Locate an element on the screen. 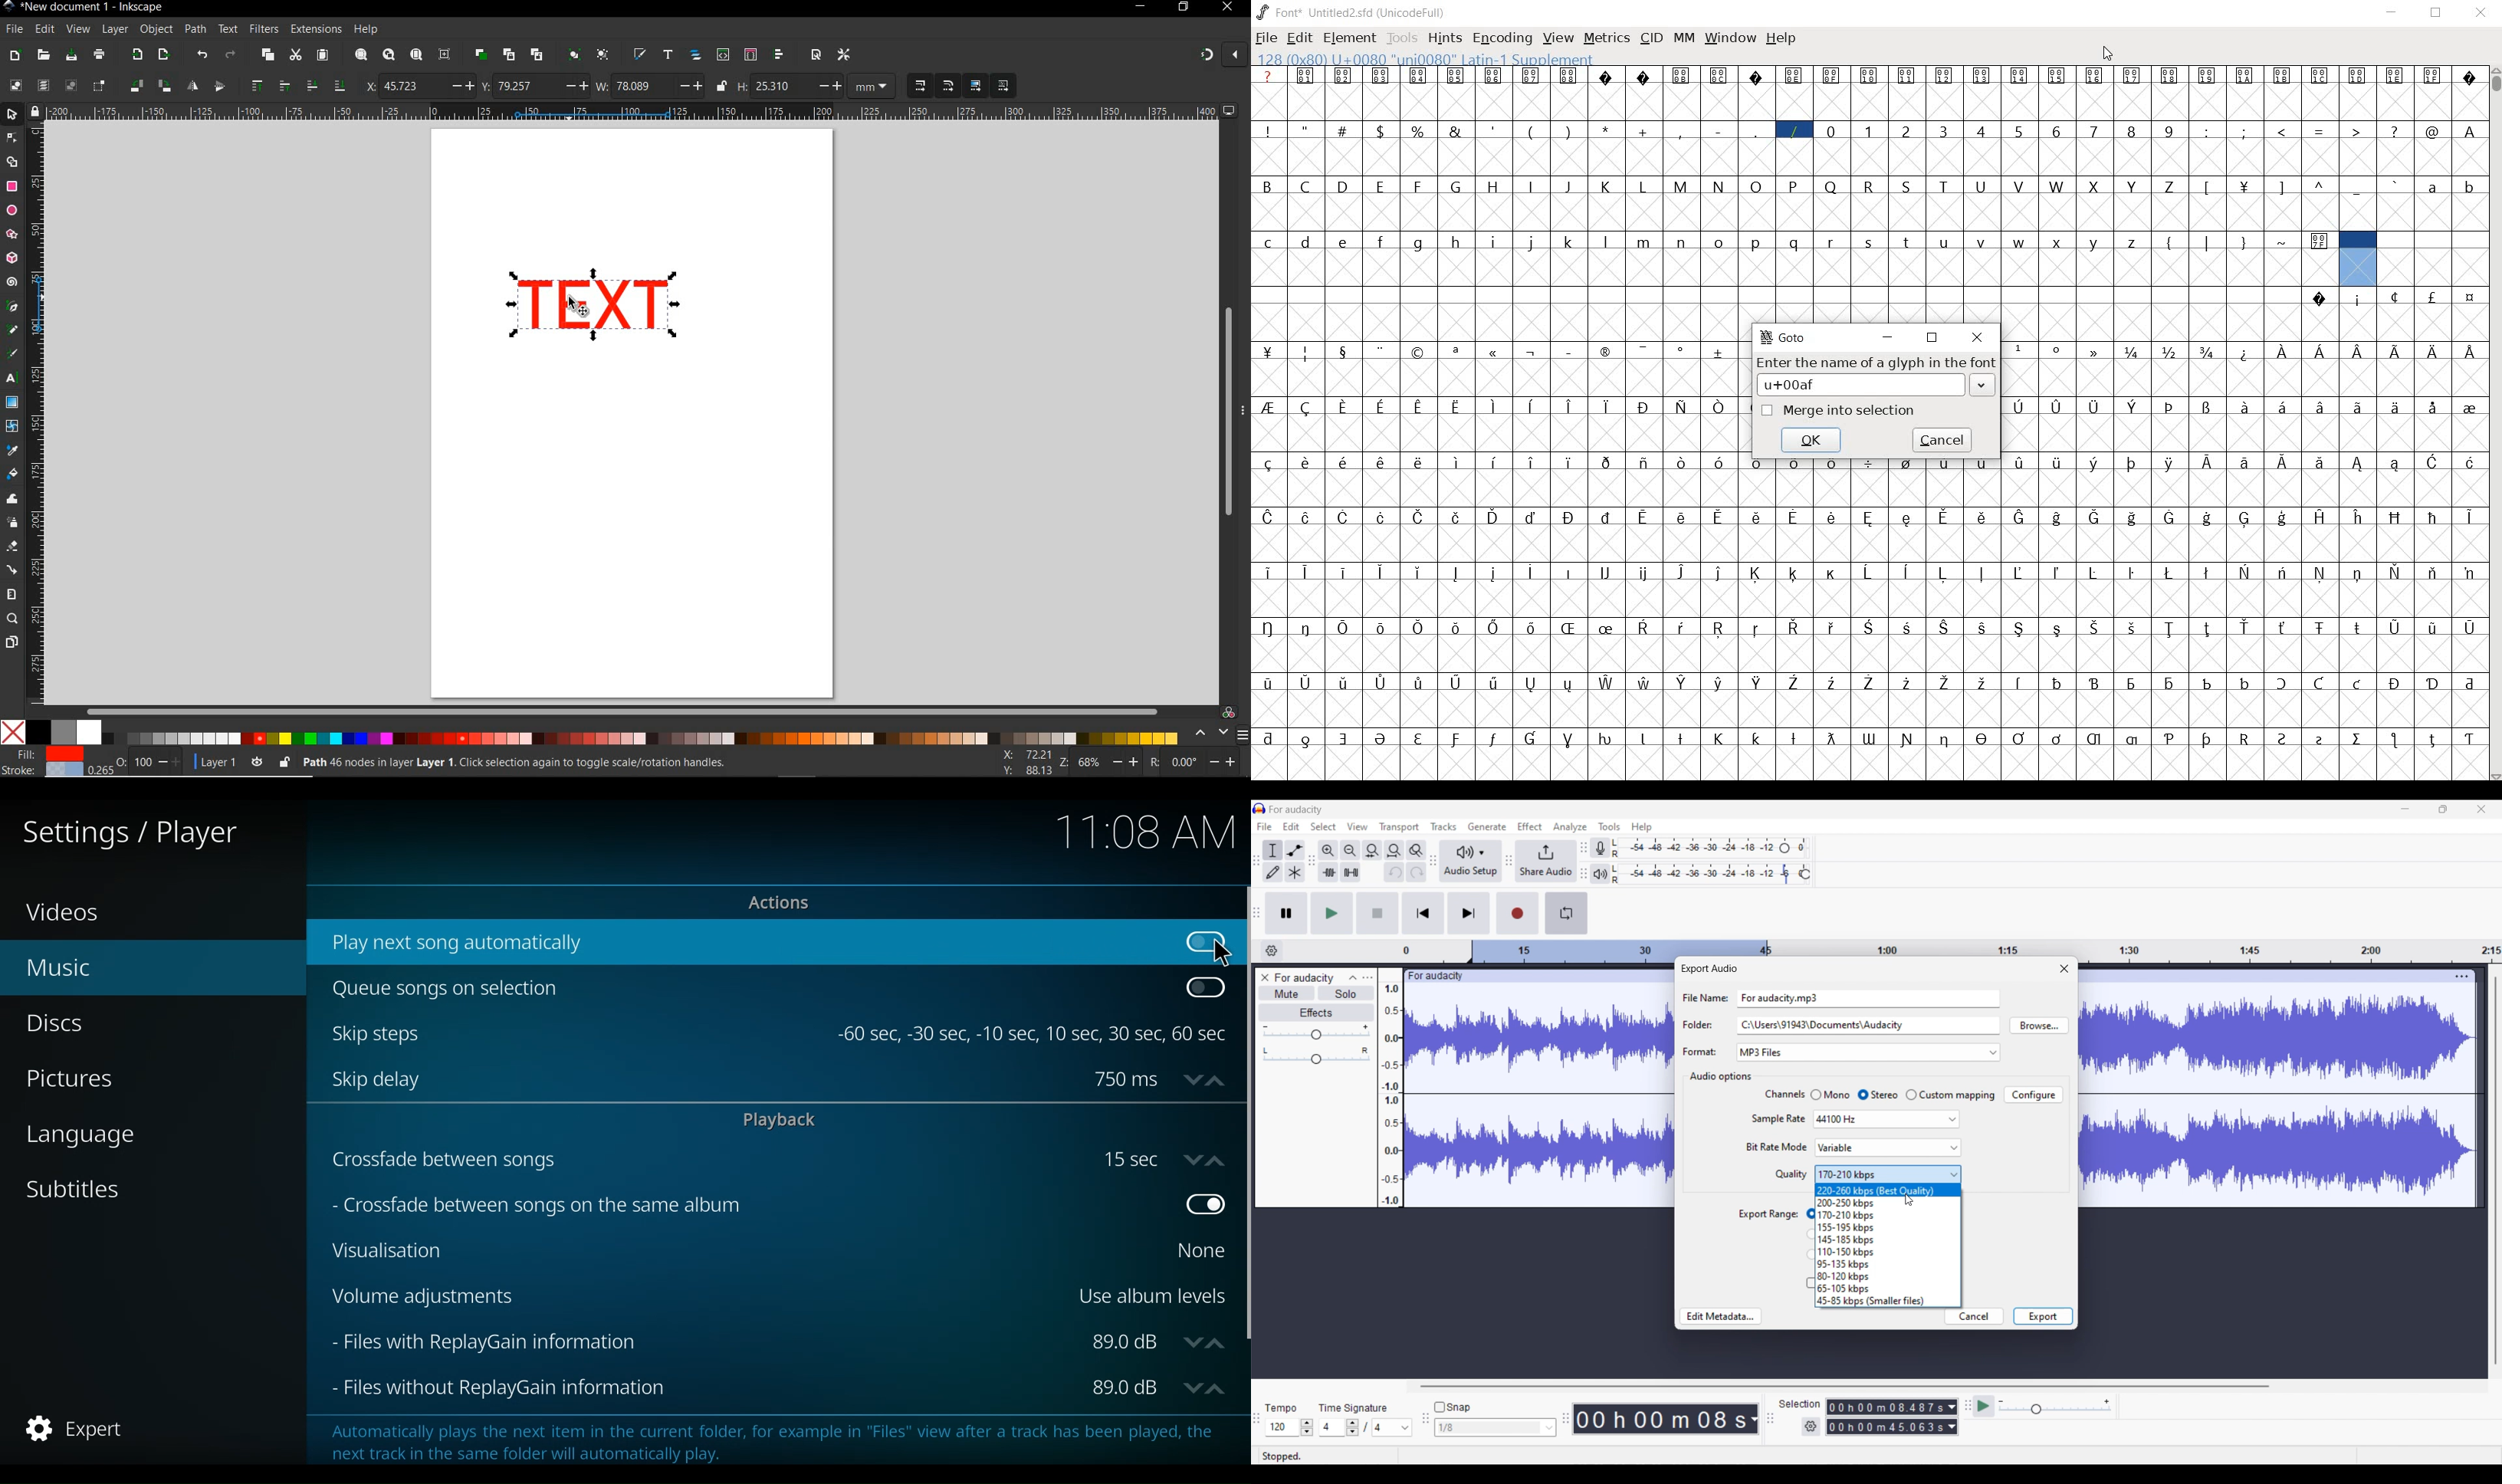  Files wit PlayGain informadion in dB is located at coordinates (1127, 1343).